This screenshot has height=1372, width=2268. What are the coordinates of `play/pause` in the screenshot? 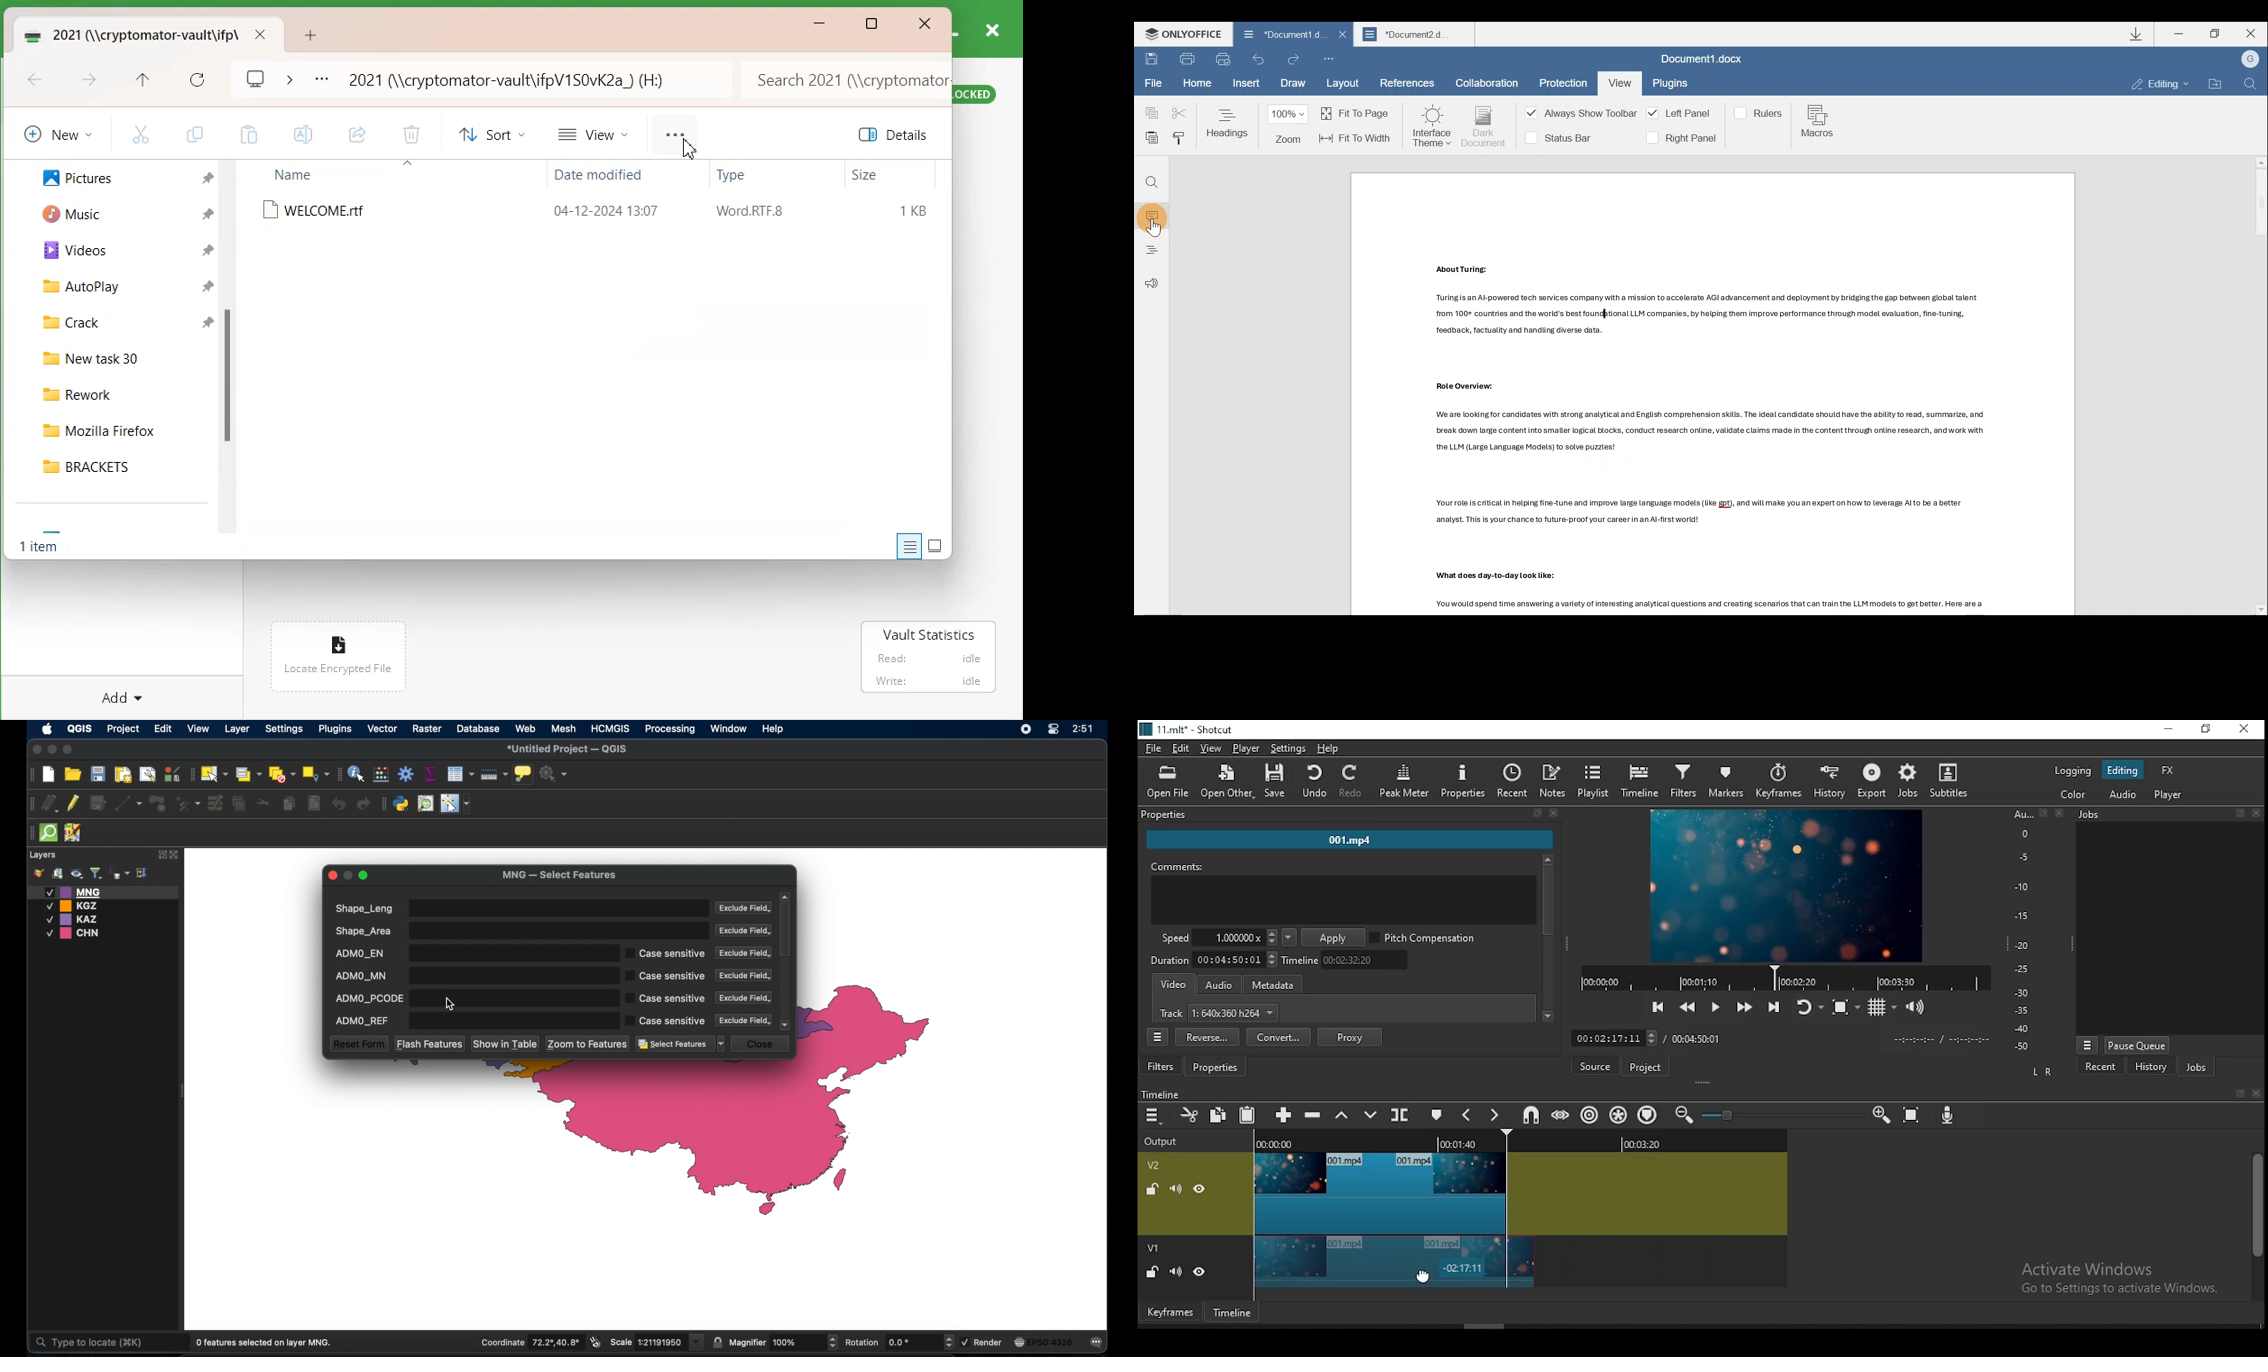 It's located at (1718, 1005).